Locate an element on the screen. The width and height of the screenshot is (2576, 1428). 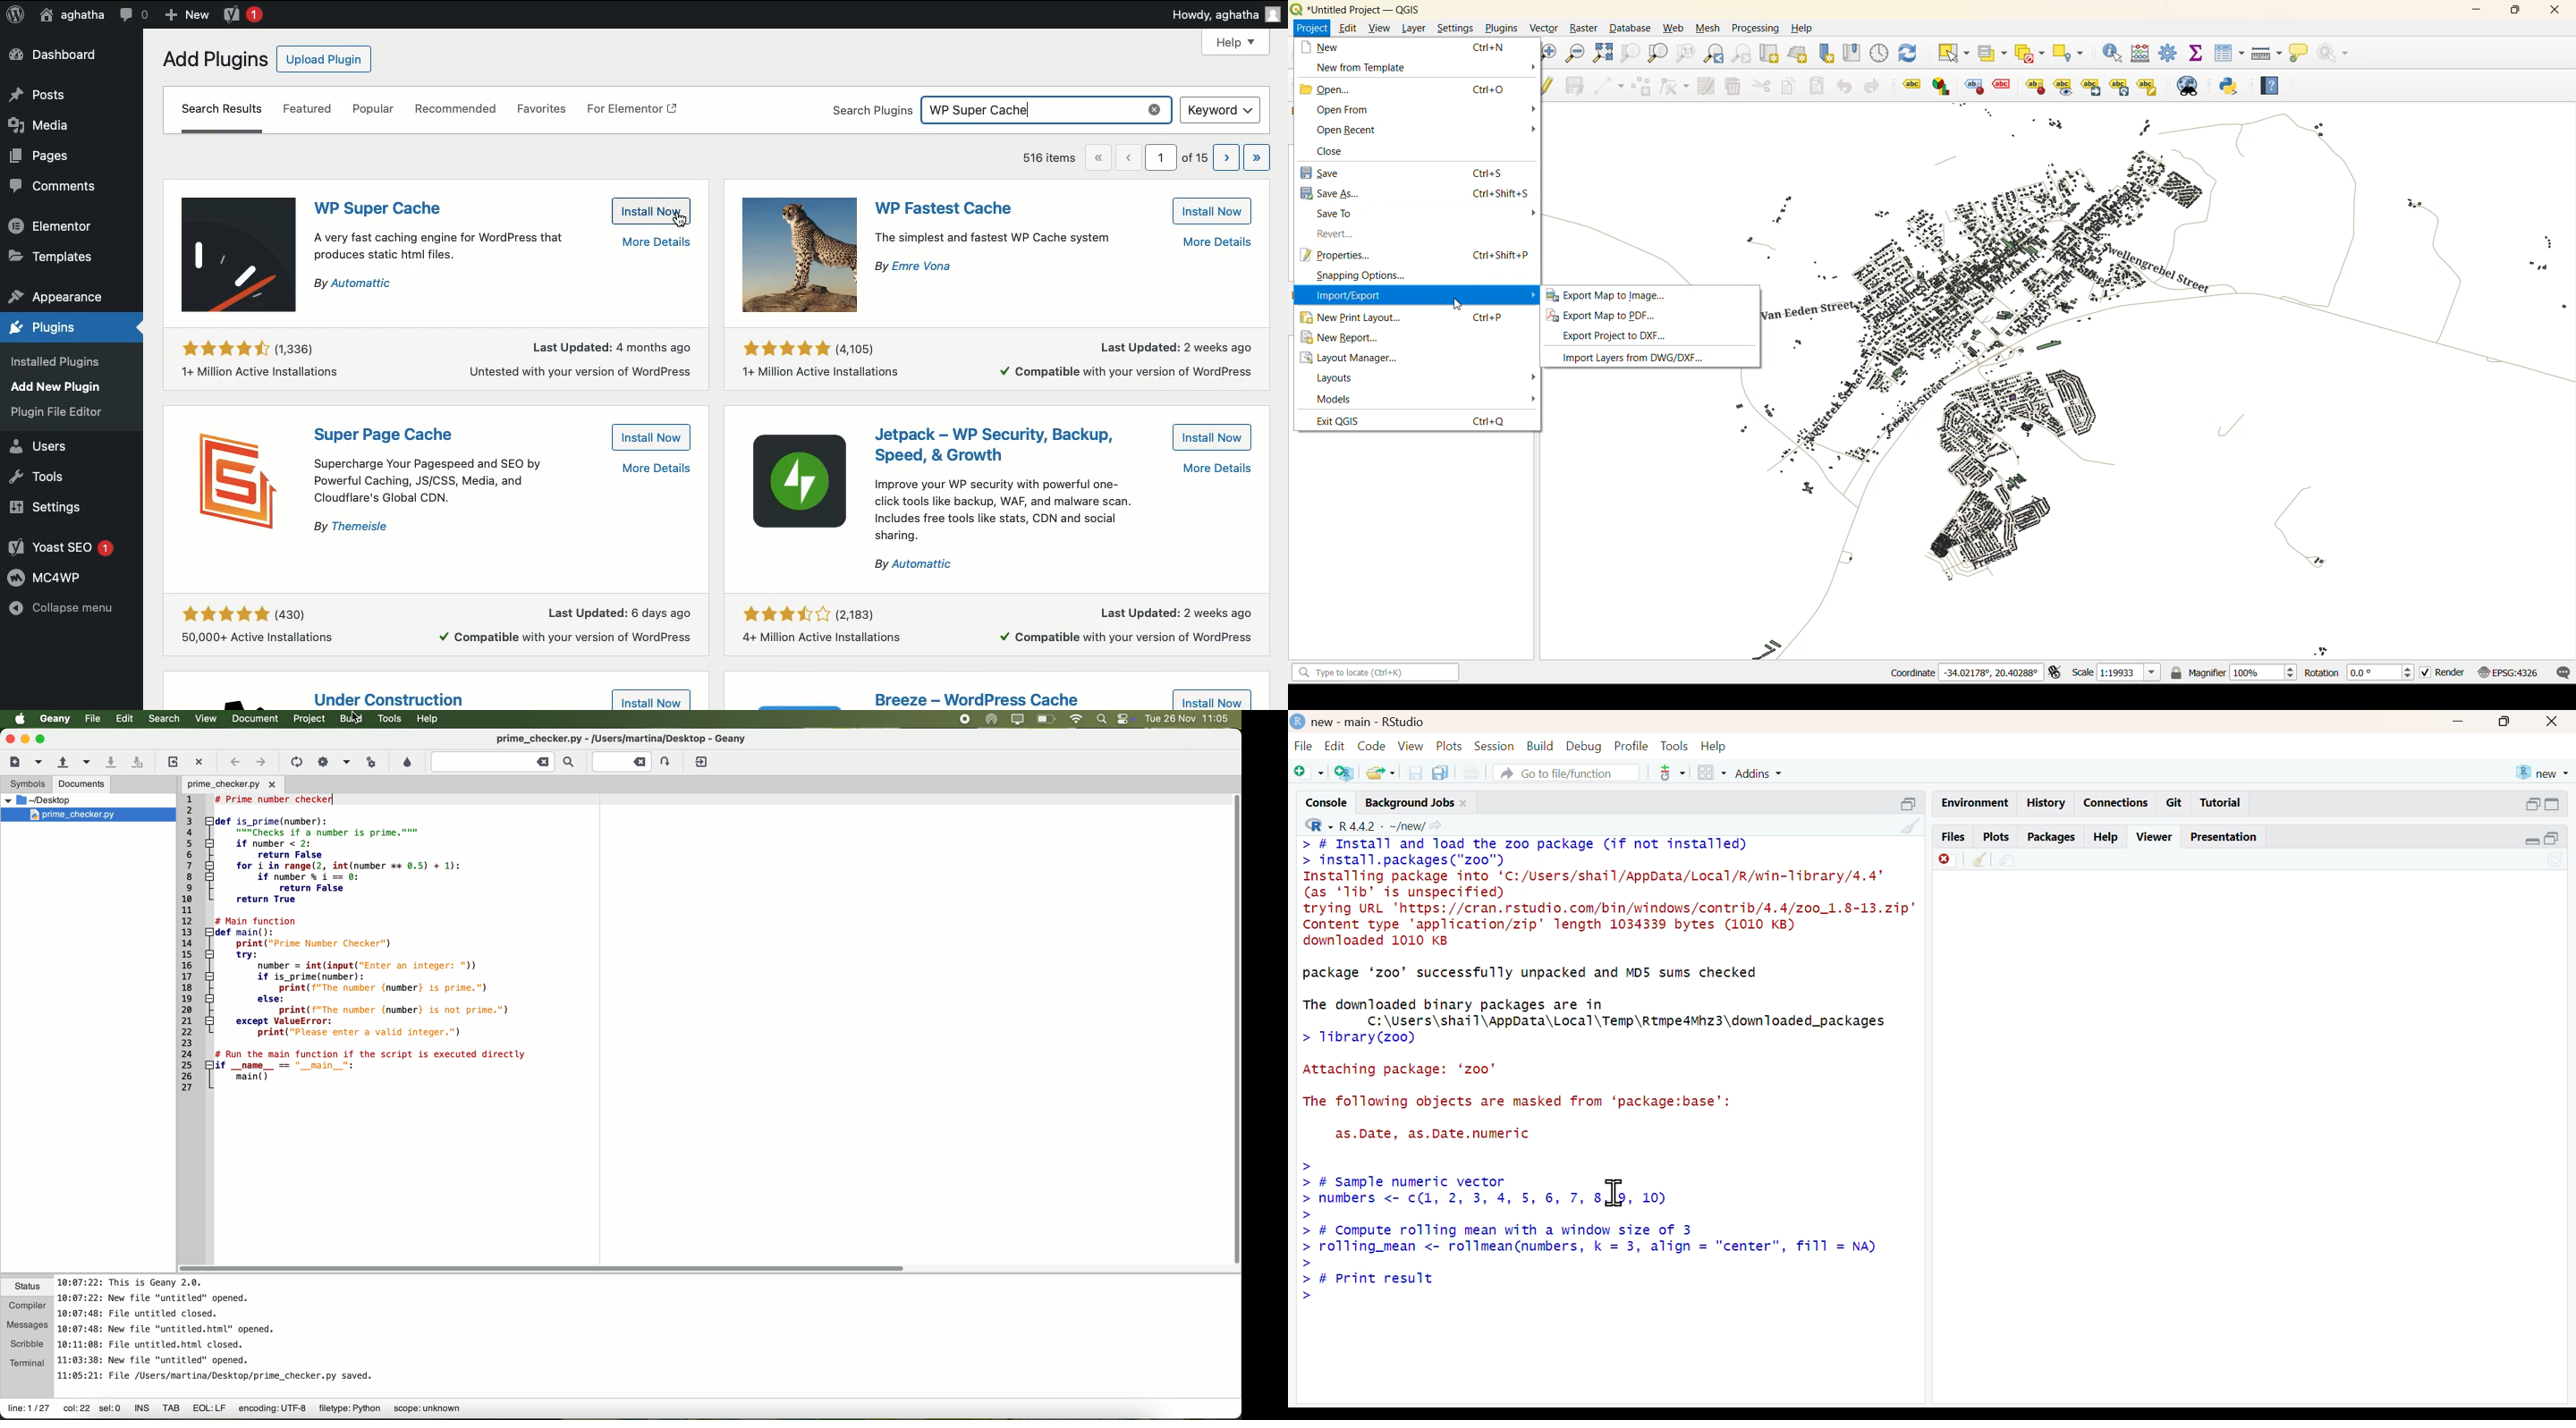
exit qgis is located at coordinates (1343, 421).